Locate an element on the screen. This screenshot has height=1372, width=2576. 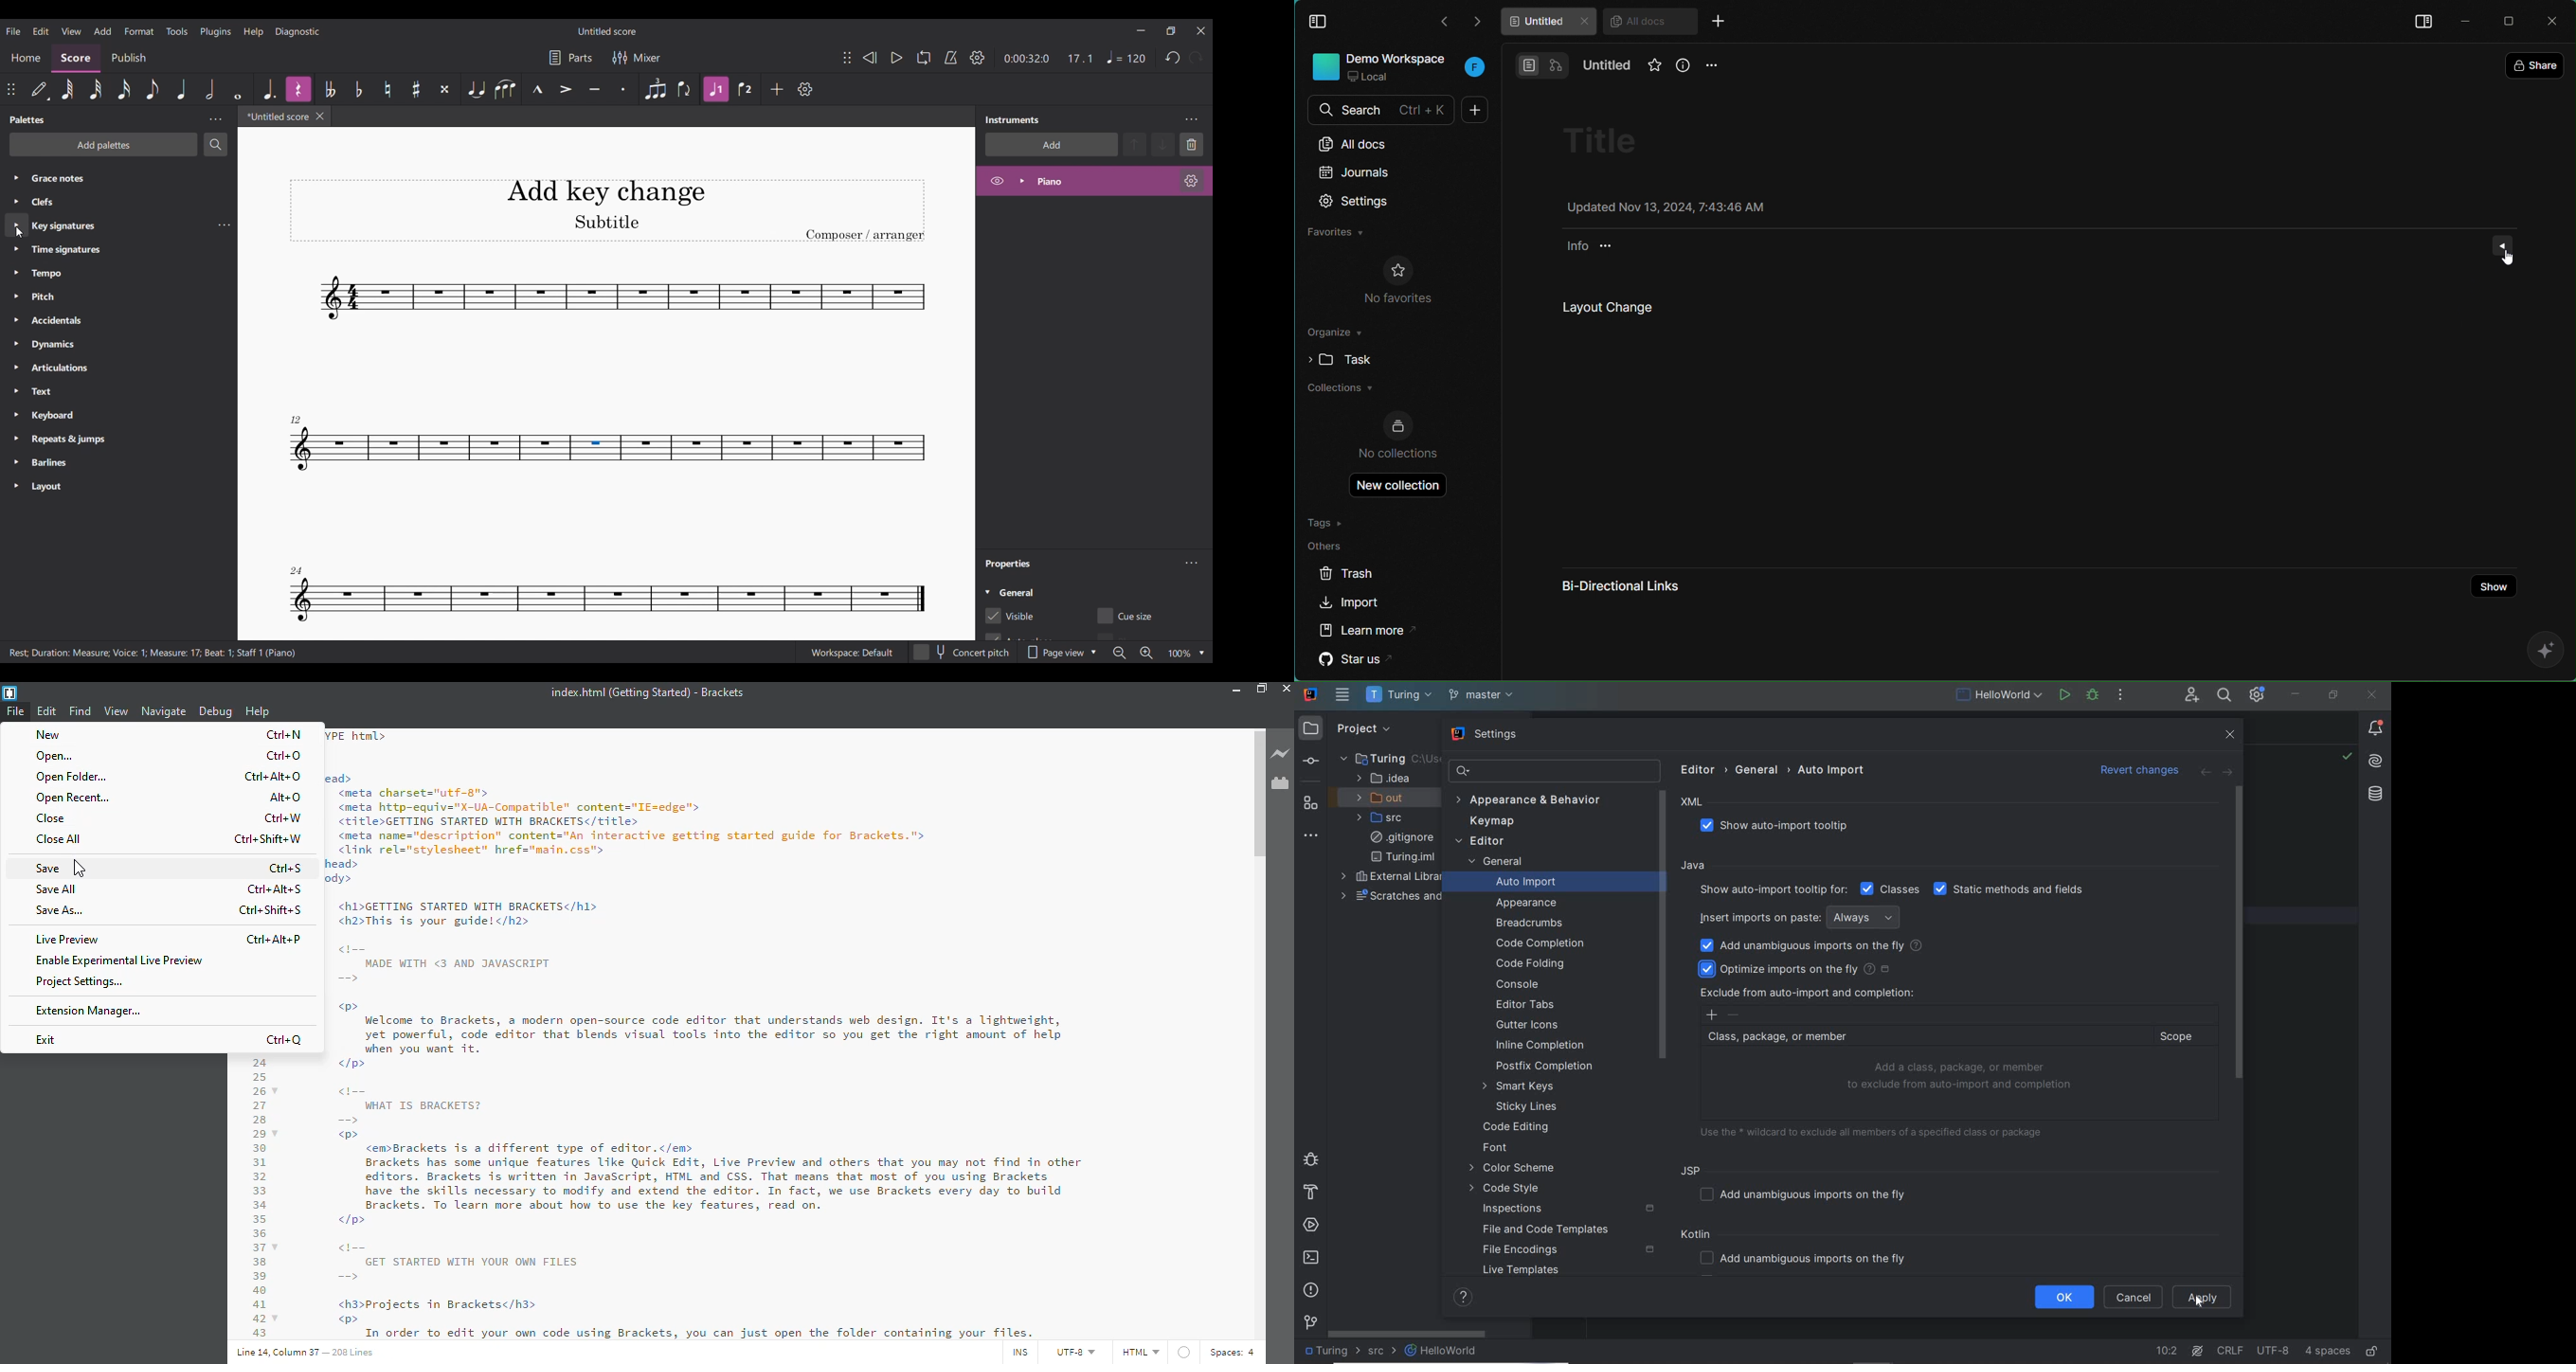
Toggle for Cue size is located at coordinates (1127, 616).